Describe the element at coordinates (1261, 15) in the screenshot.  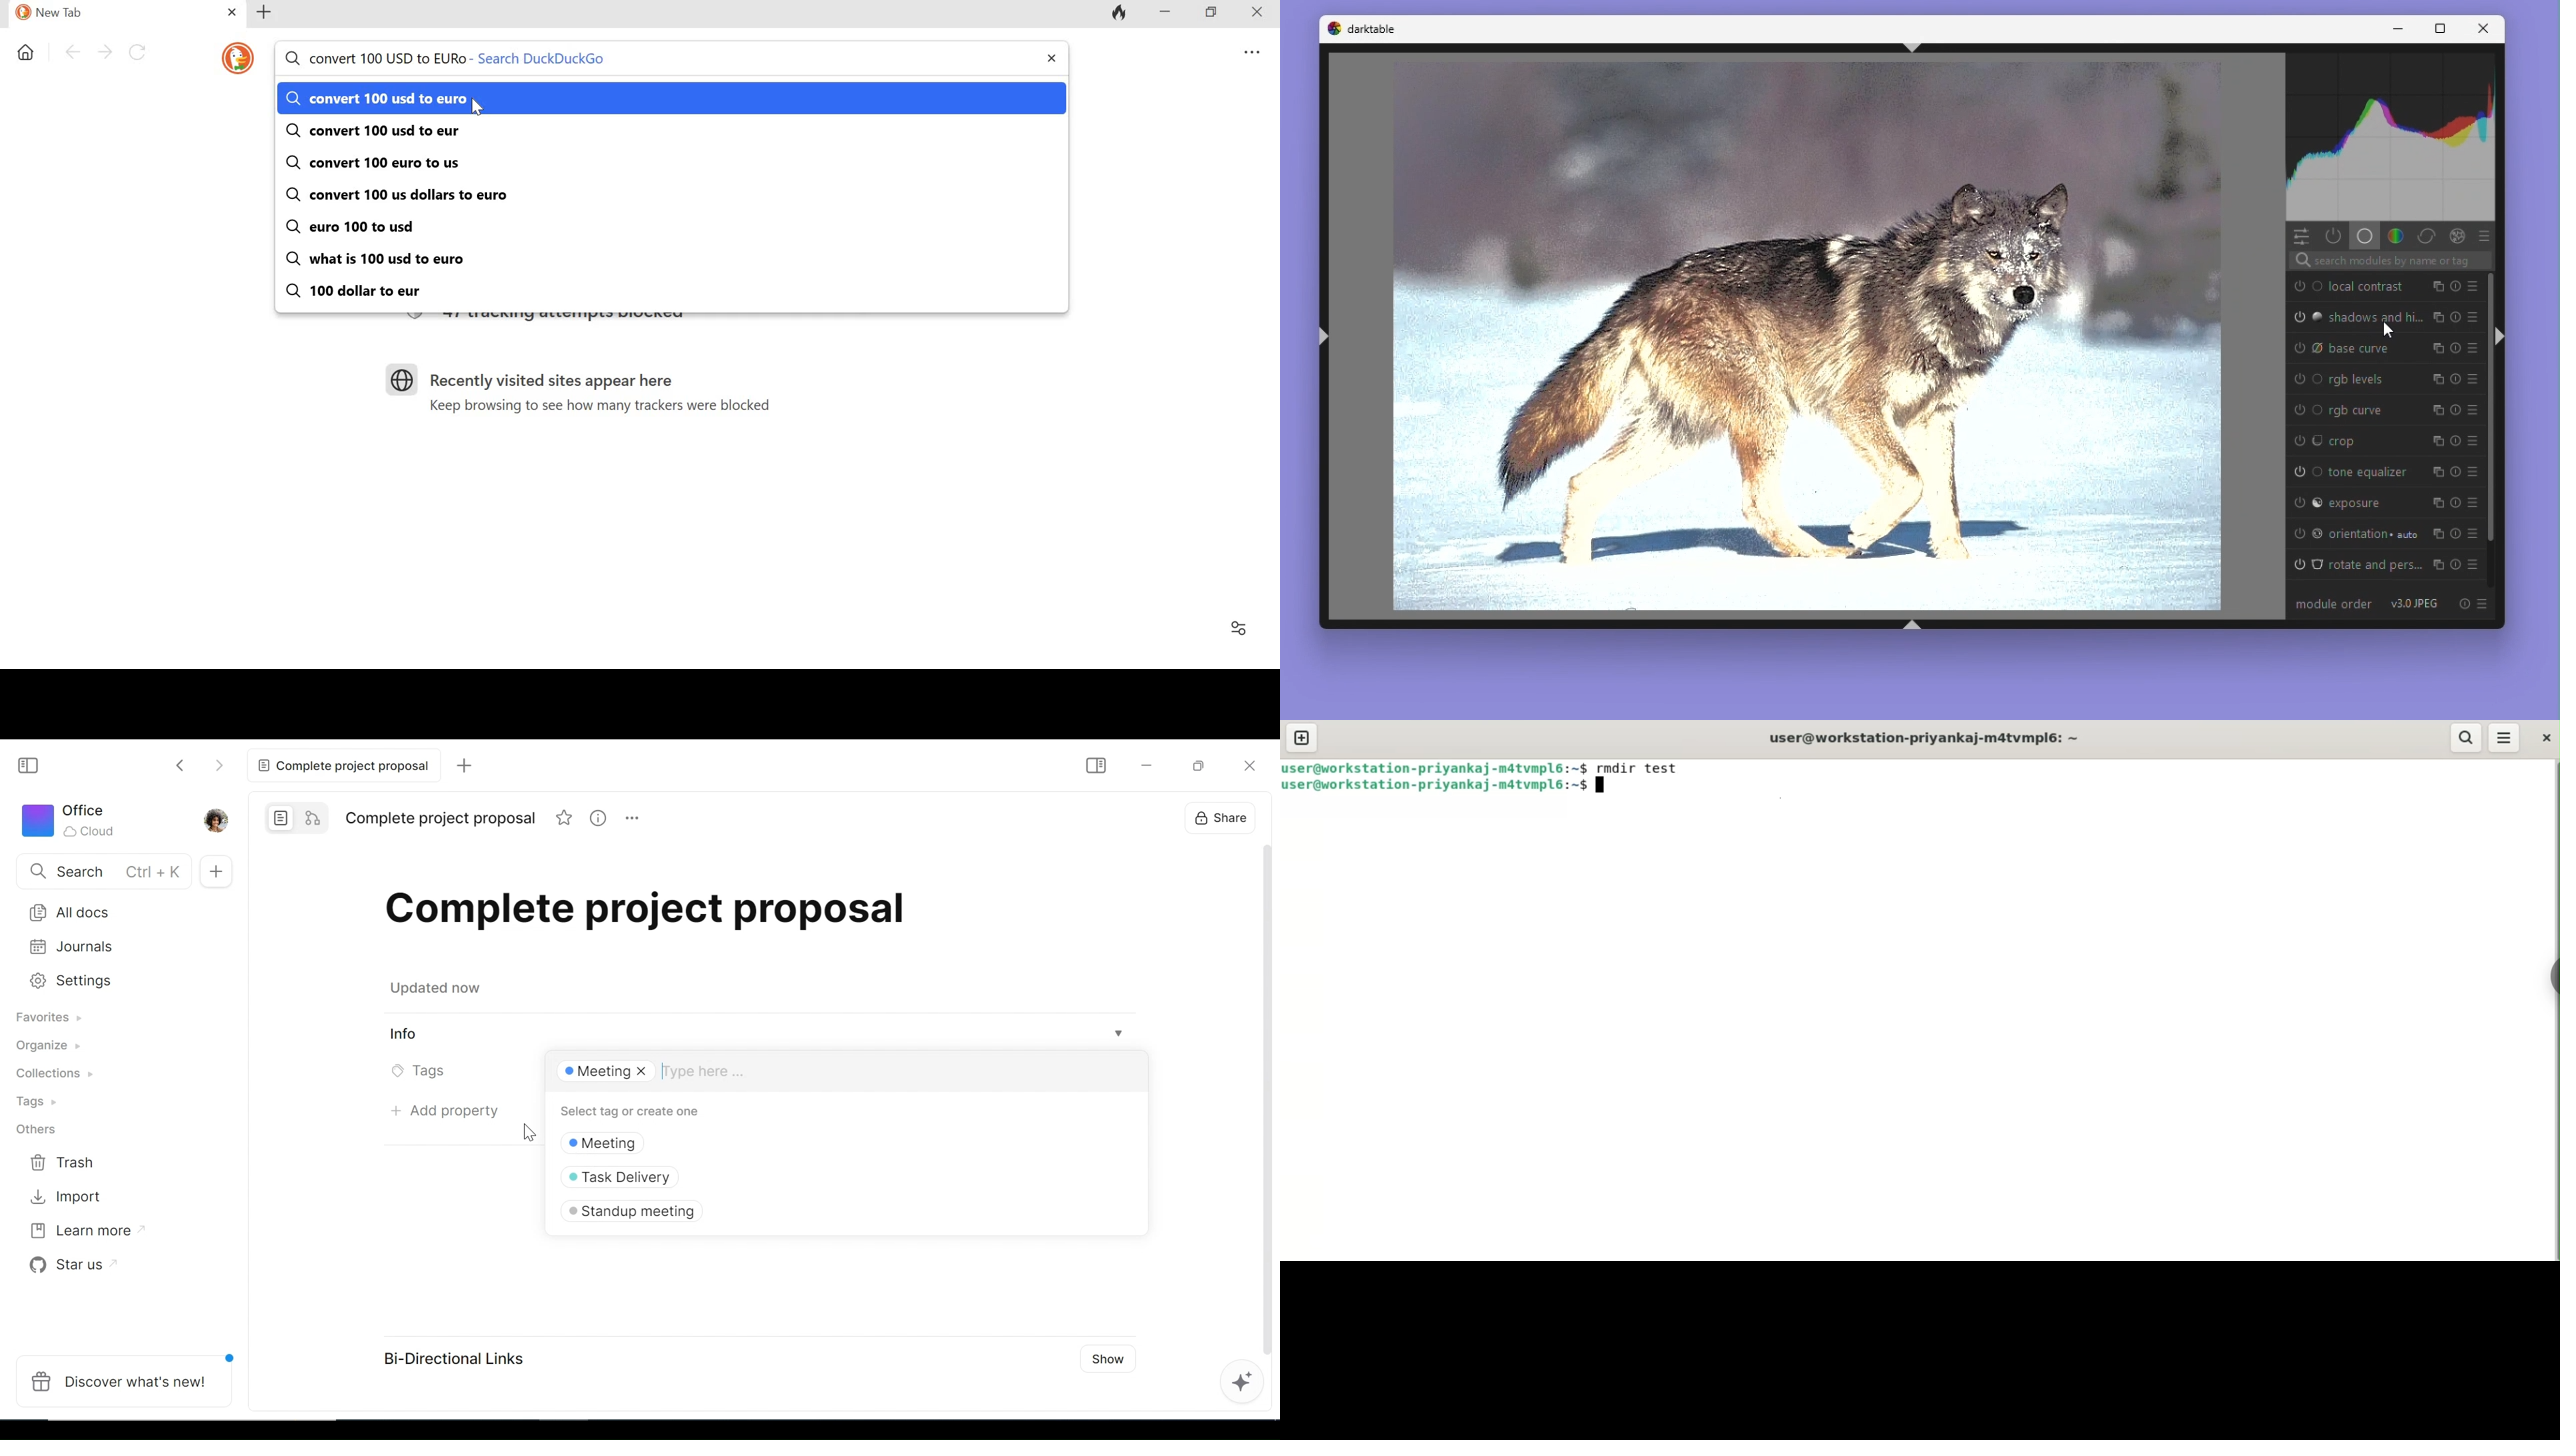
I see `close` at that location.